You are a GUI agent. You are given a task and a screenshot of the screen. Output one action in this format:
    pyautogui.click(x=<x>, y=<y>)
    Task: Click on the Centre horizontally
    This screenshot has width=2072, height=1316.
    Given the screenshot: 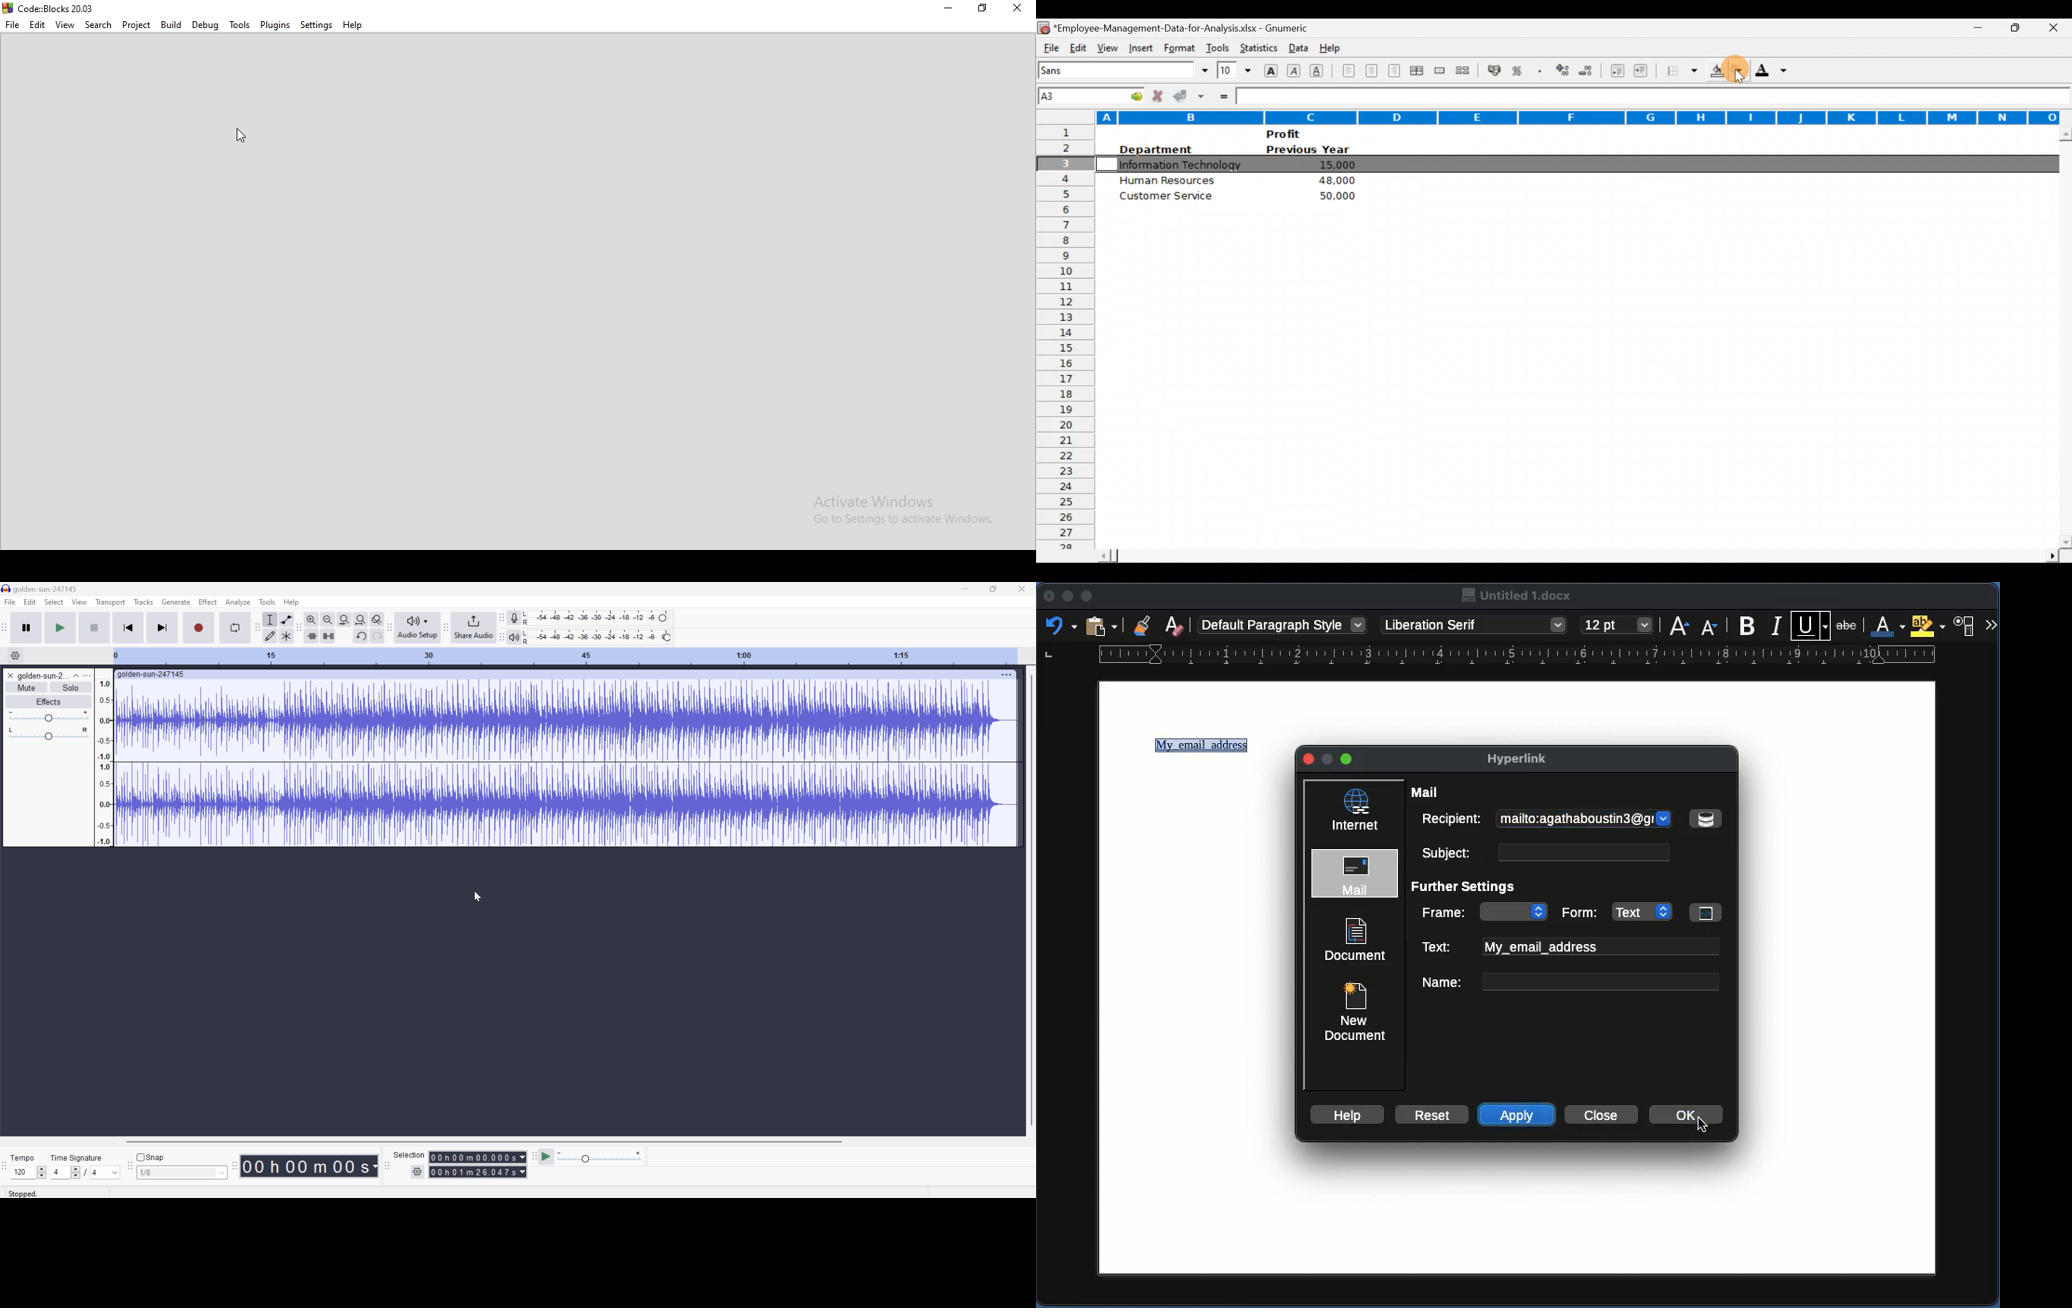 What is the action you would take?
    pyautogui.click(x=1372, y=73)
    